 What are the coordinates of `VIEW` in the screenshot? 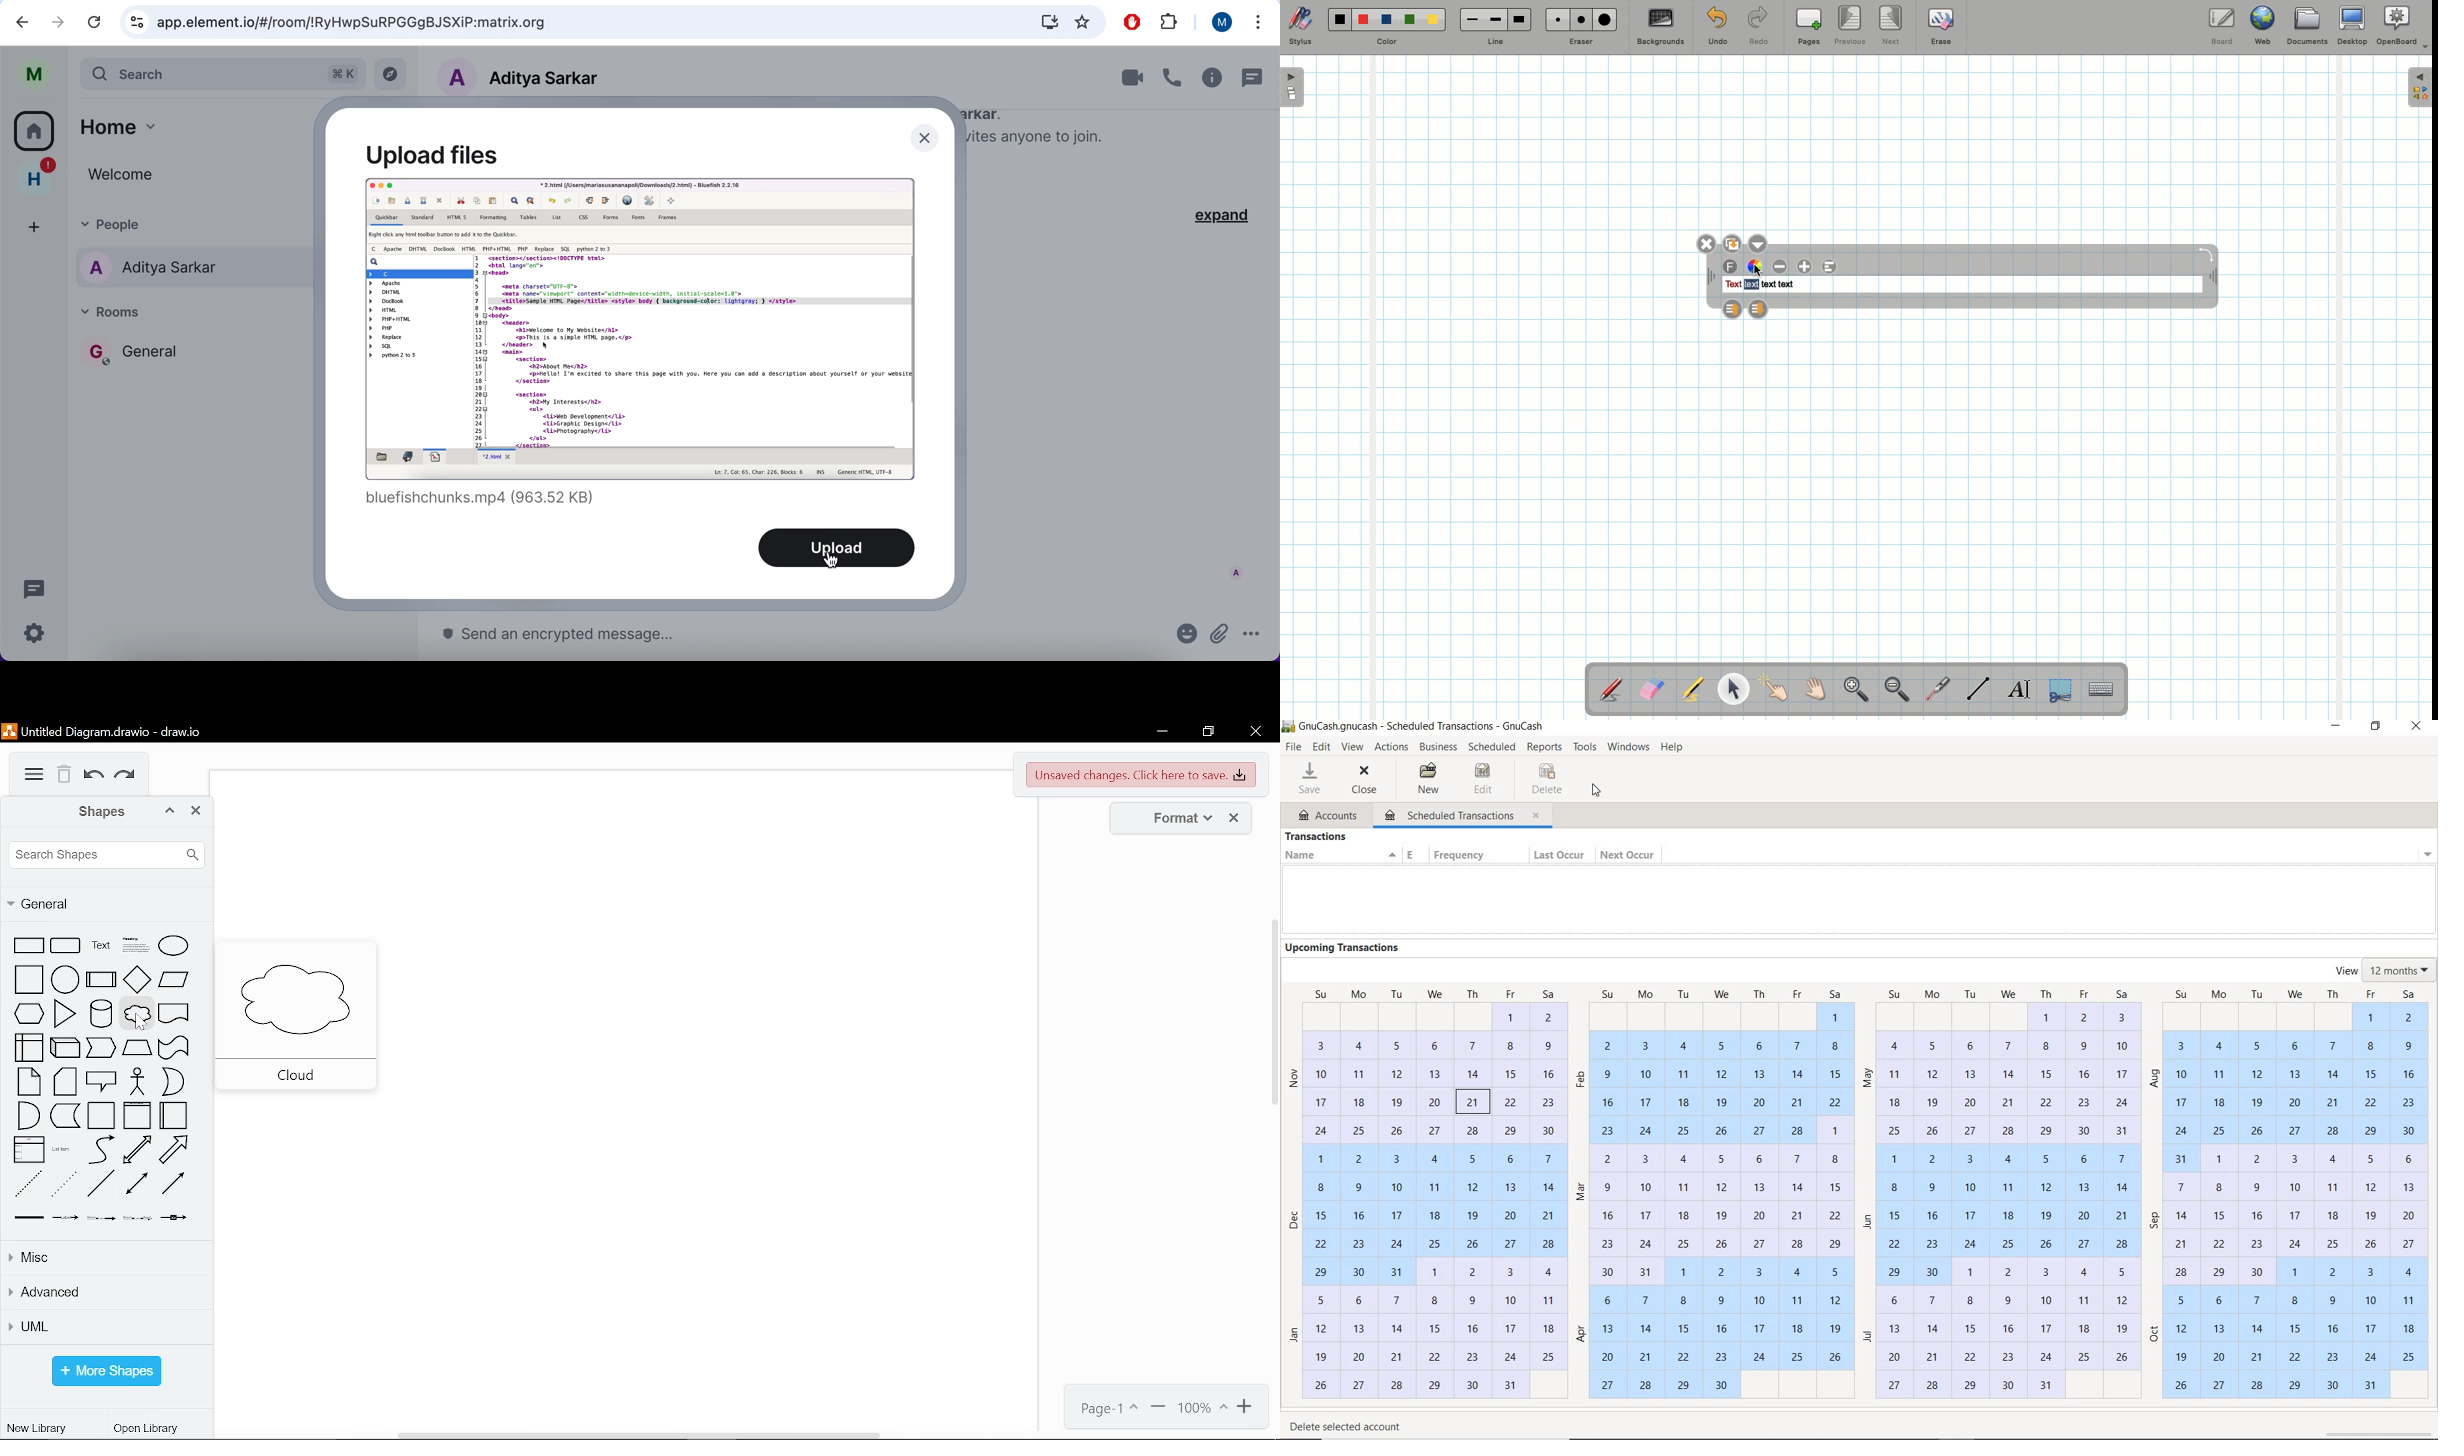 It's located at (2401, 970).